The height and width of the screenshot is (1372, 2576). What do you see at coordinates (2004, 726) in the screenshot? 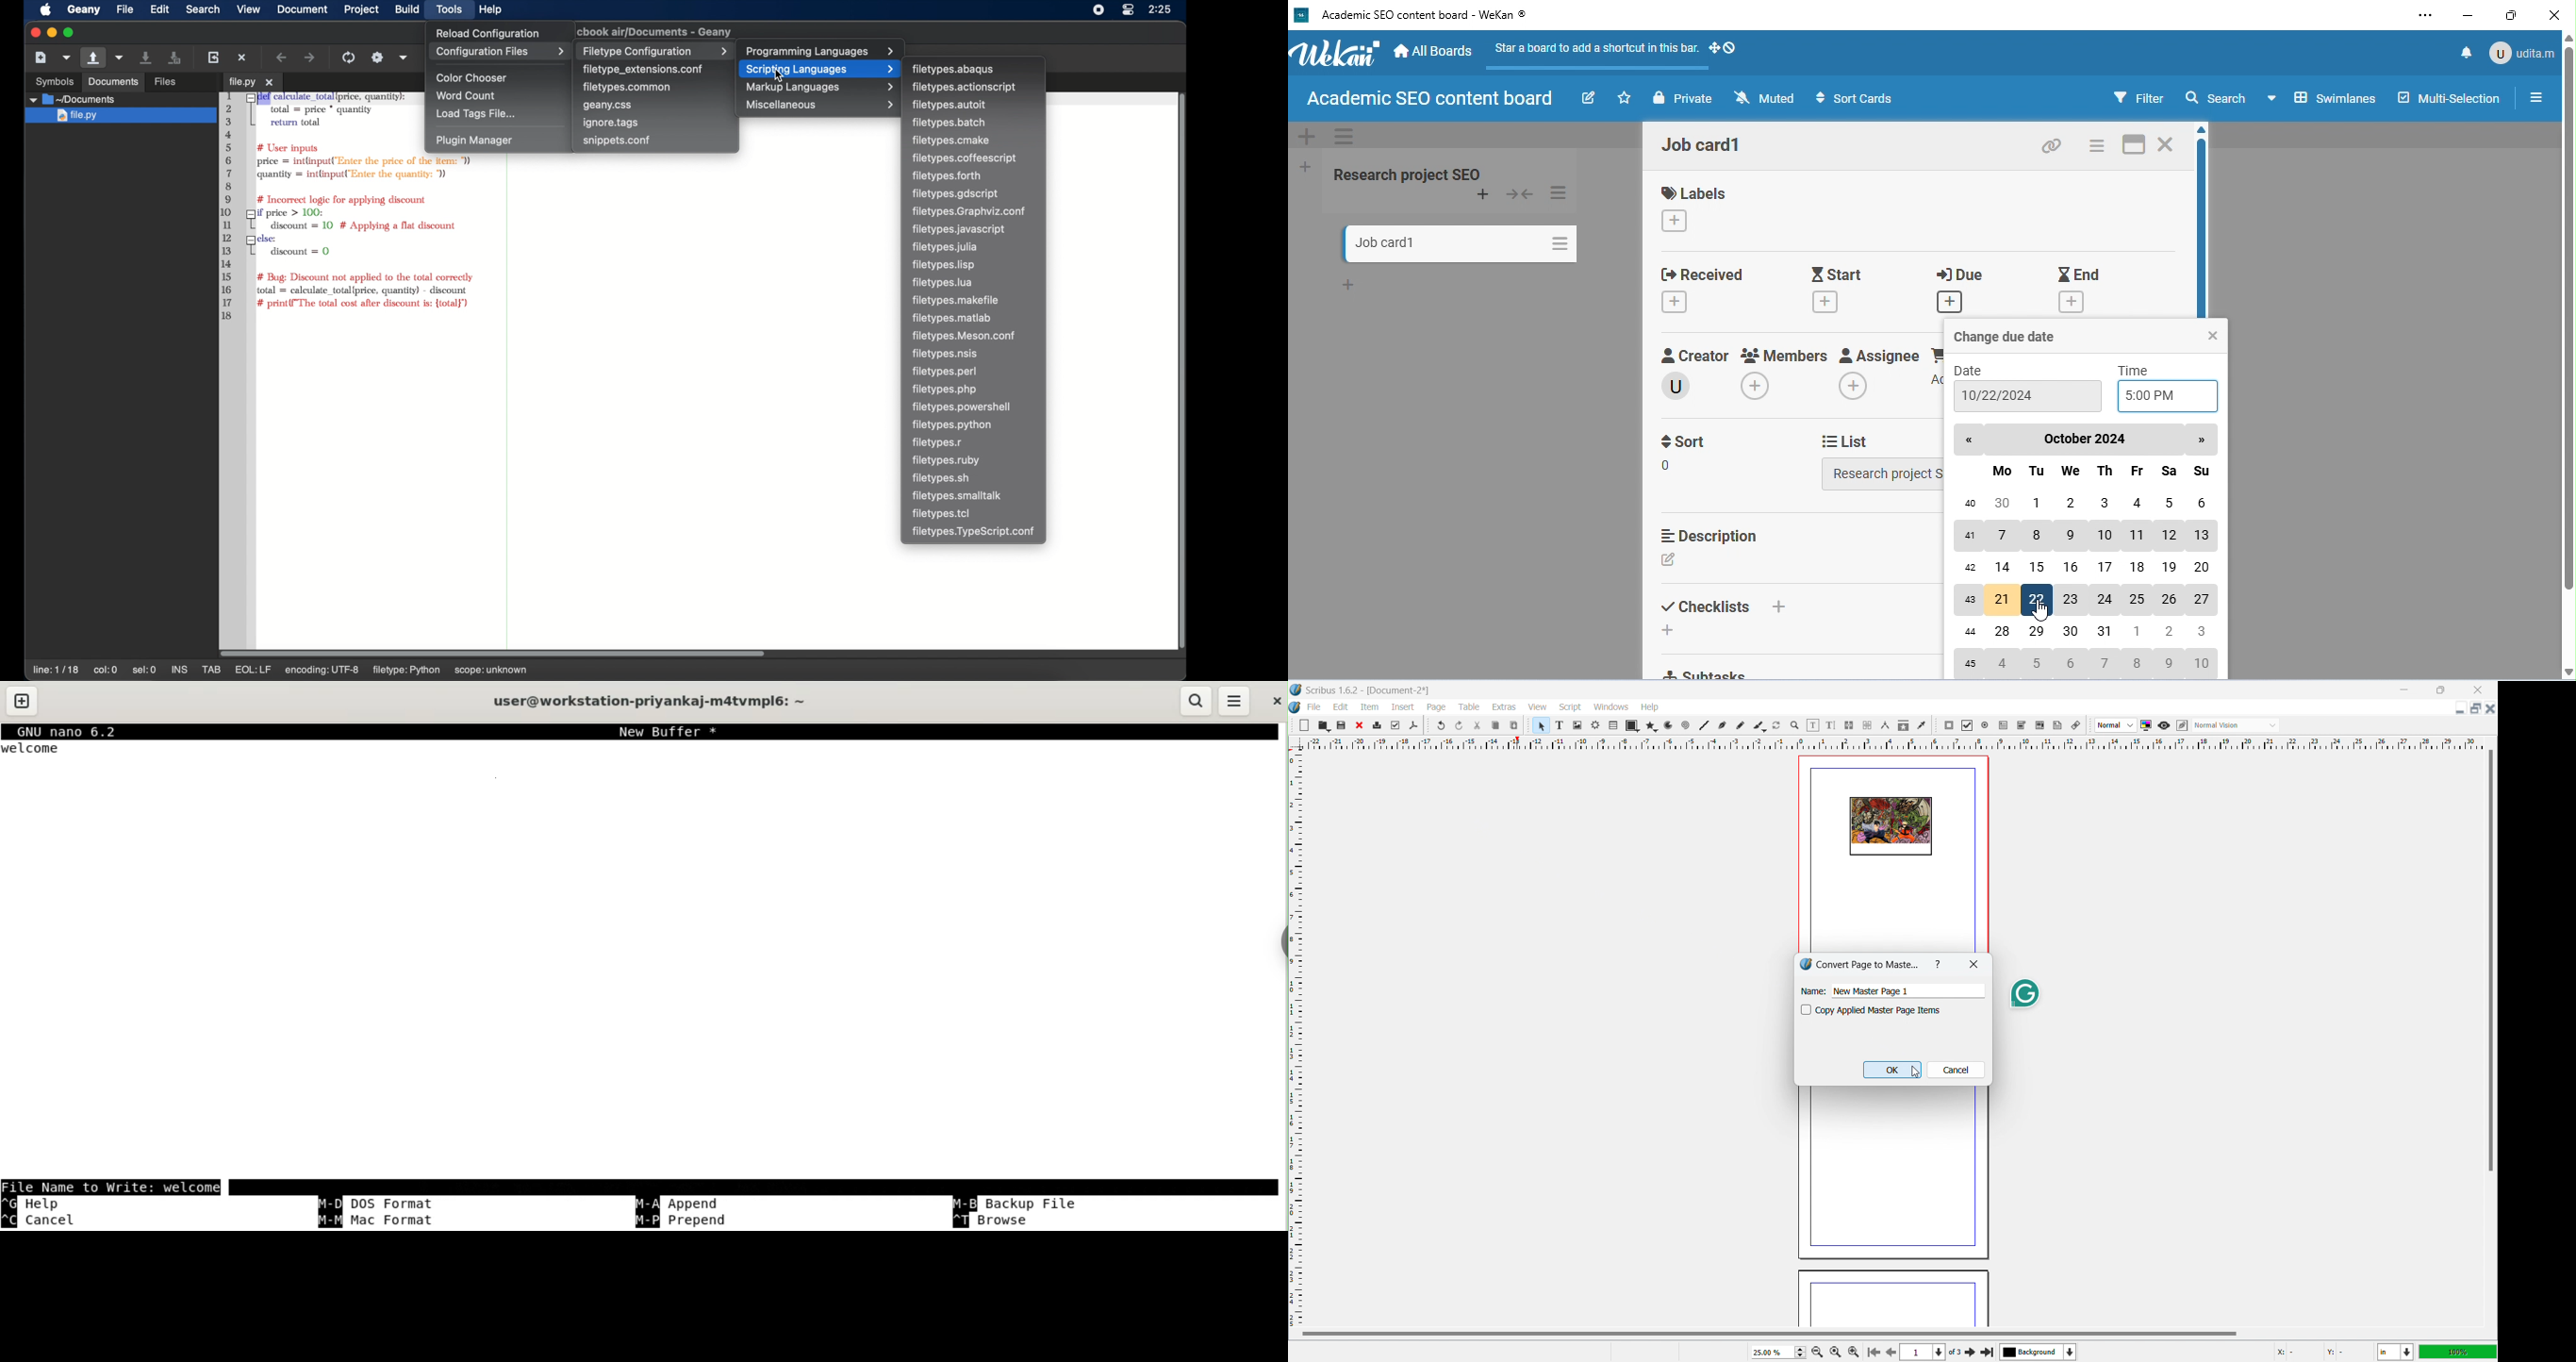
I see `pdf text field` at bounding box center [2004, 726].